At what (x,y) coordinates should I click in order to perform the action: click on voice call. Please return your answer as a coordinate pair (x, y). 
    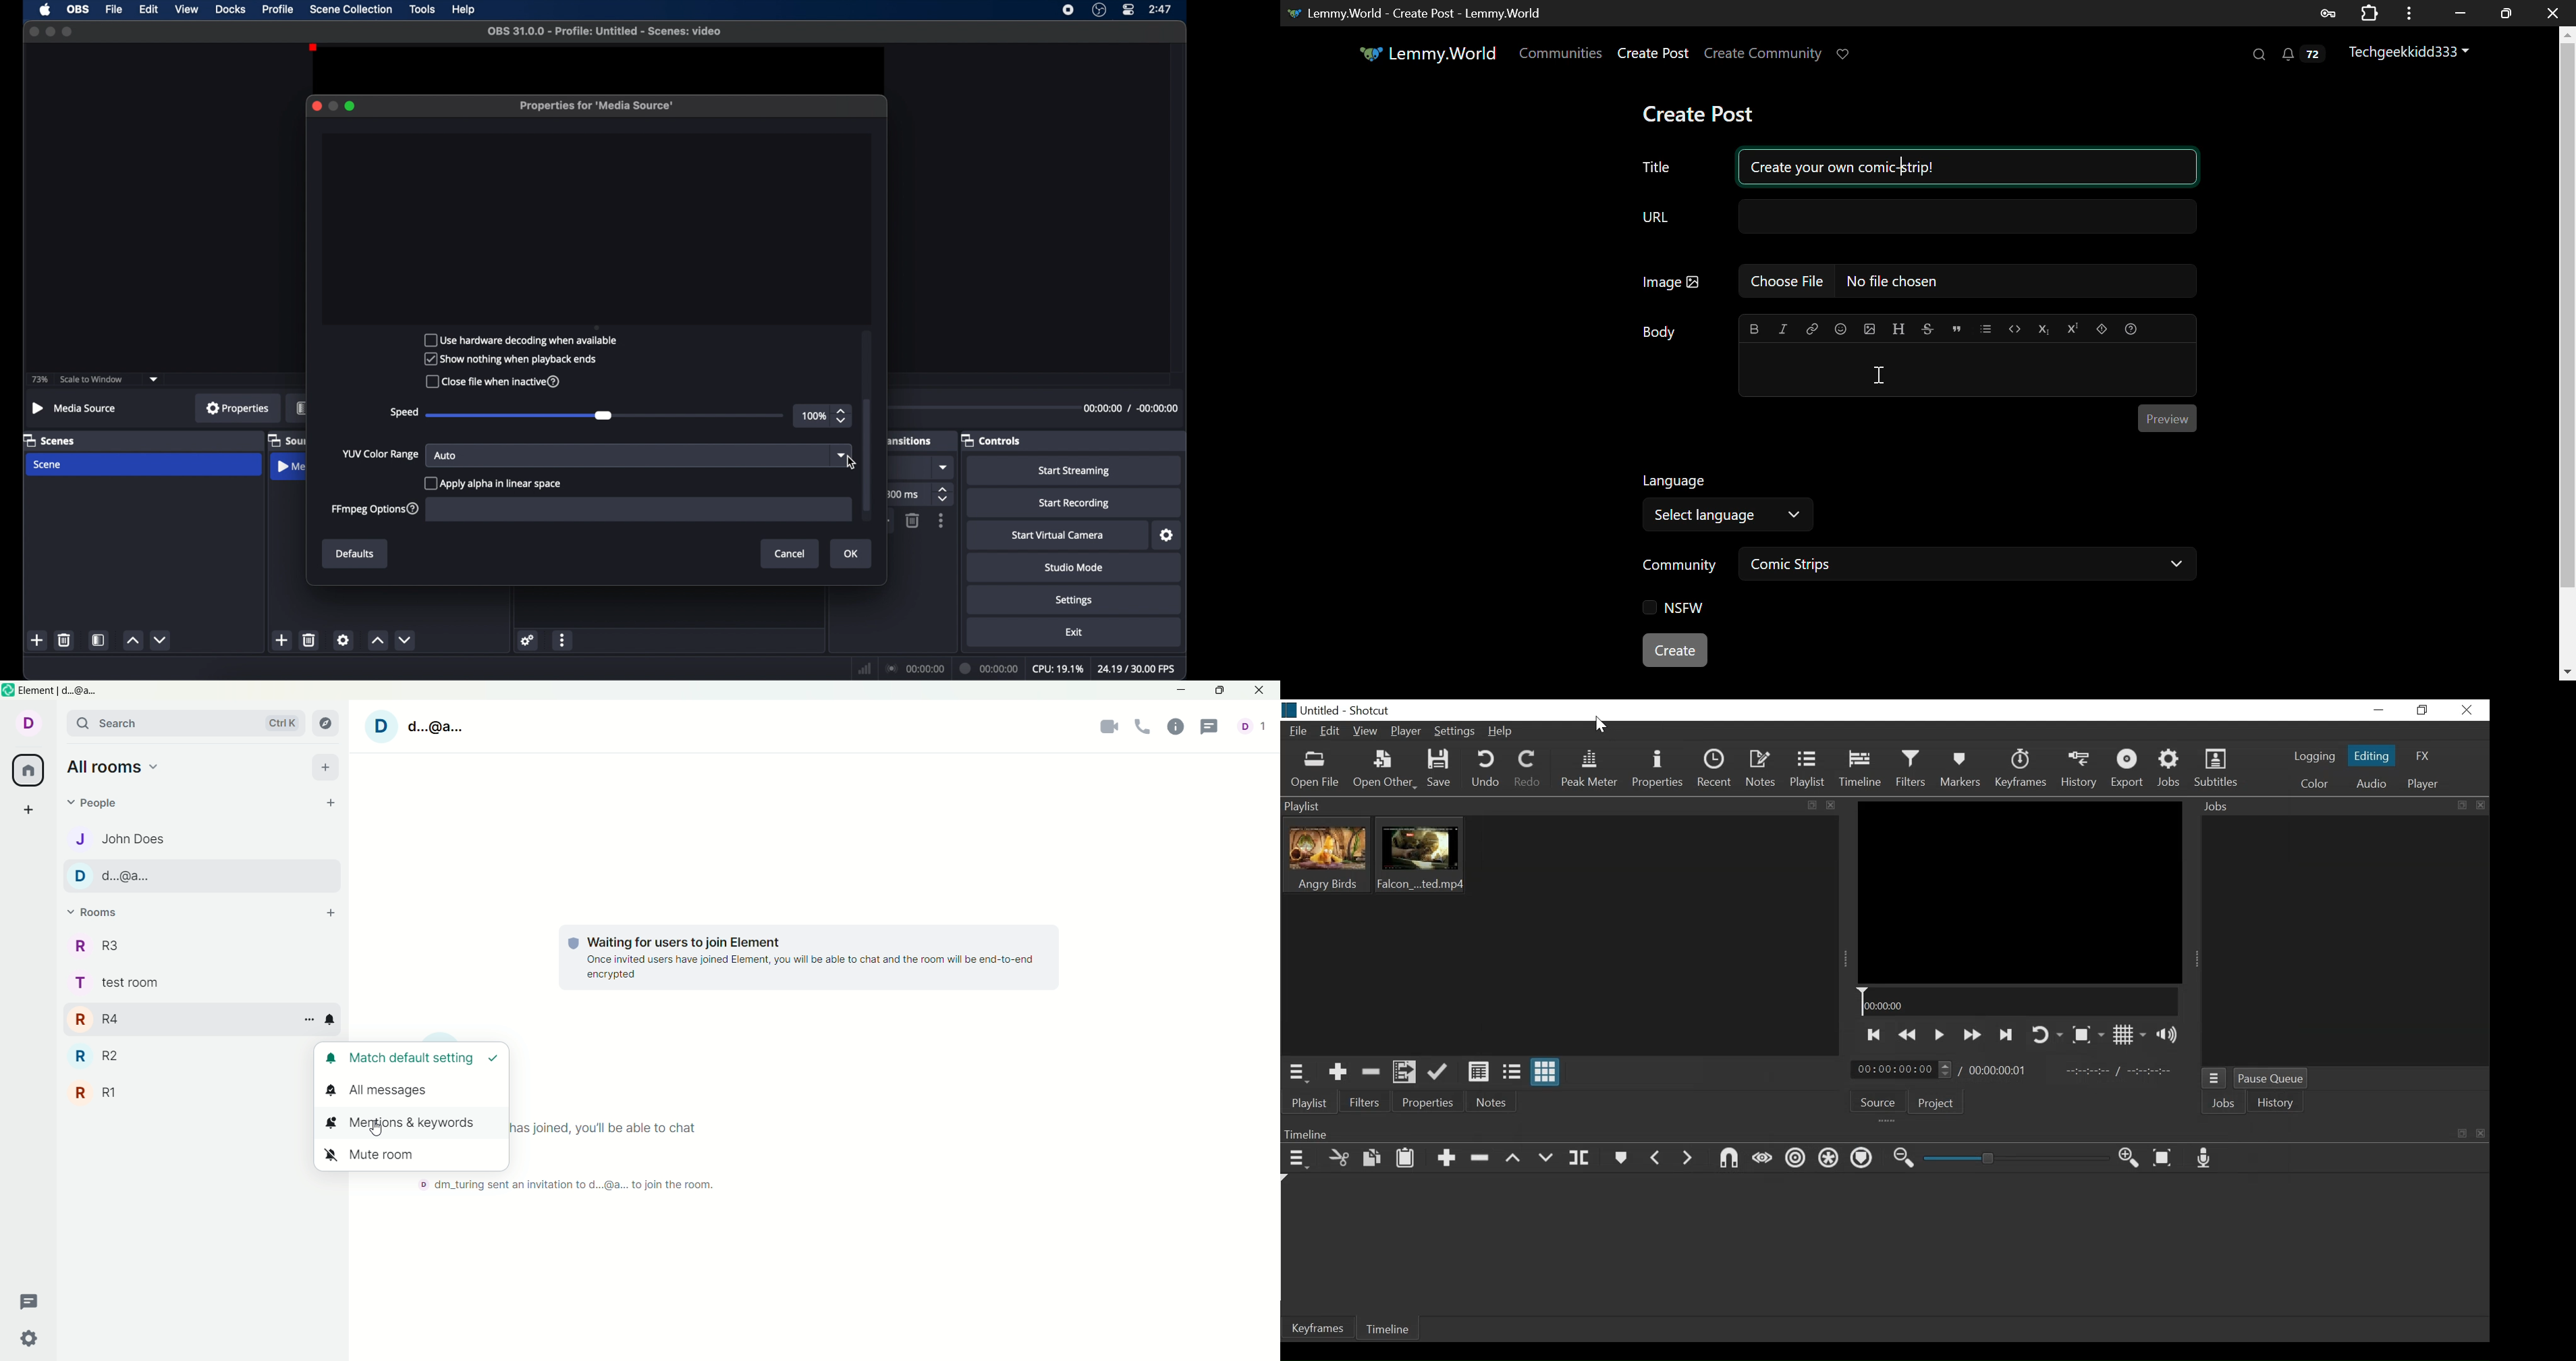
    Looking at the image, I should click on (1142, 727).